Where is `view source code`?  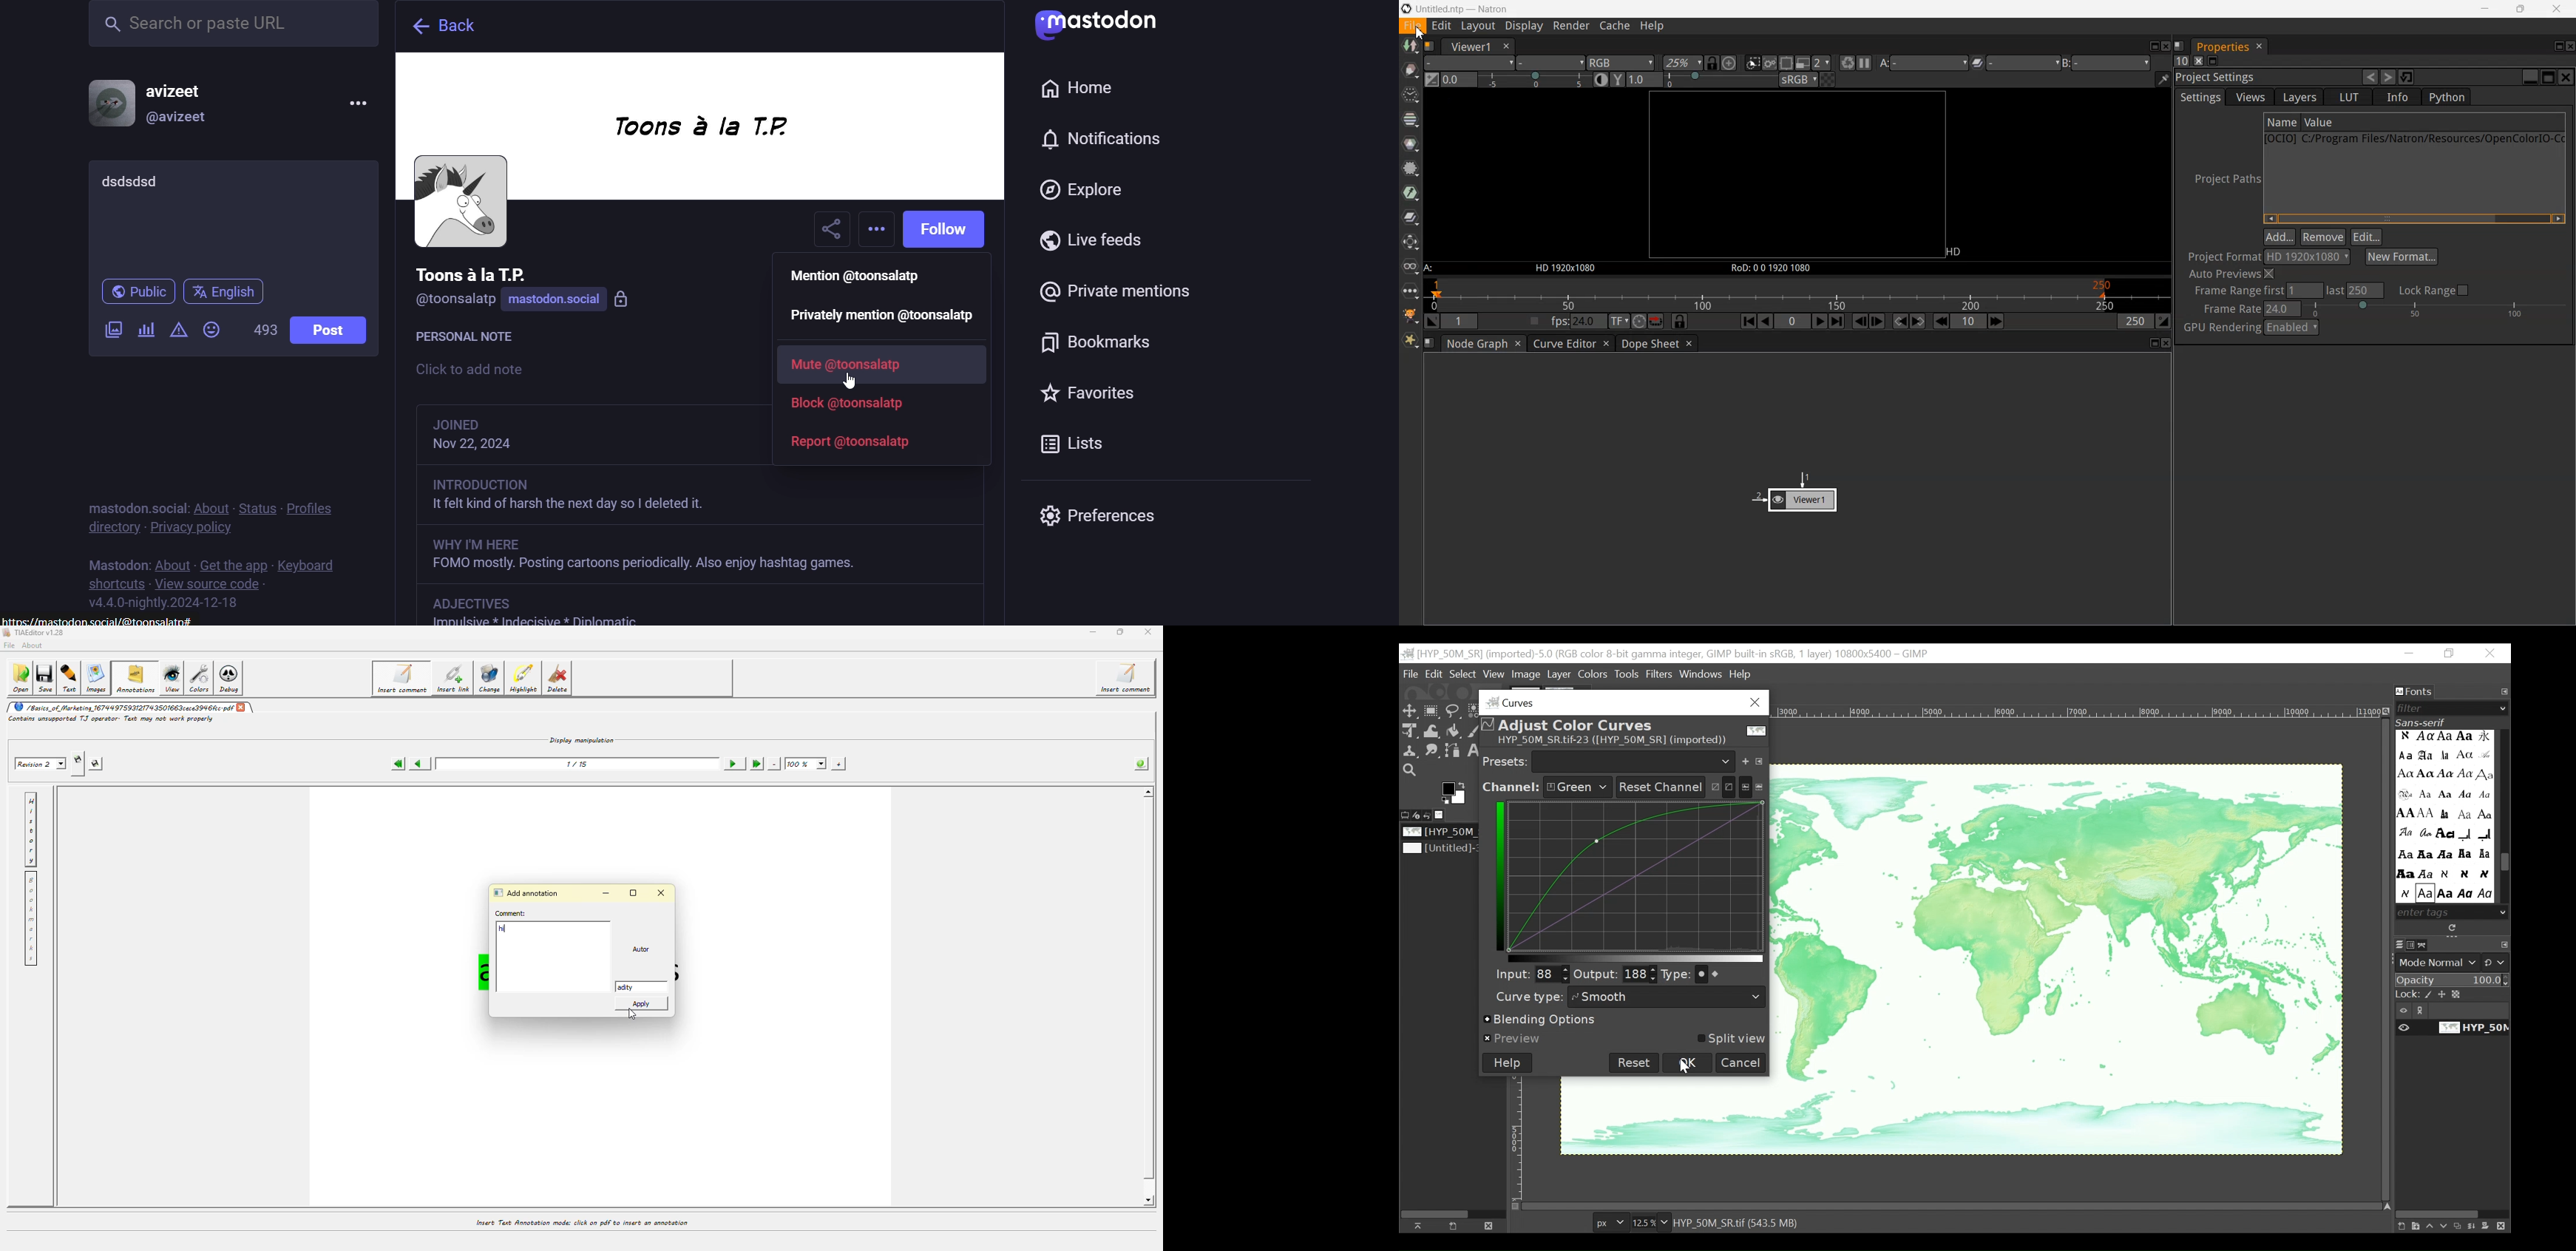 view source code is located at coordinates (213, 586).